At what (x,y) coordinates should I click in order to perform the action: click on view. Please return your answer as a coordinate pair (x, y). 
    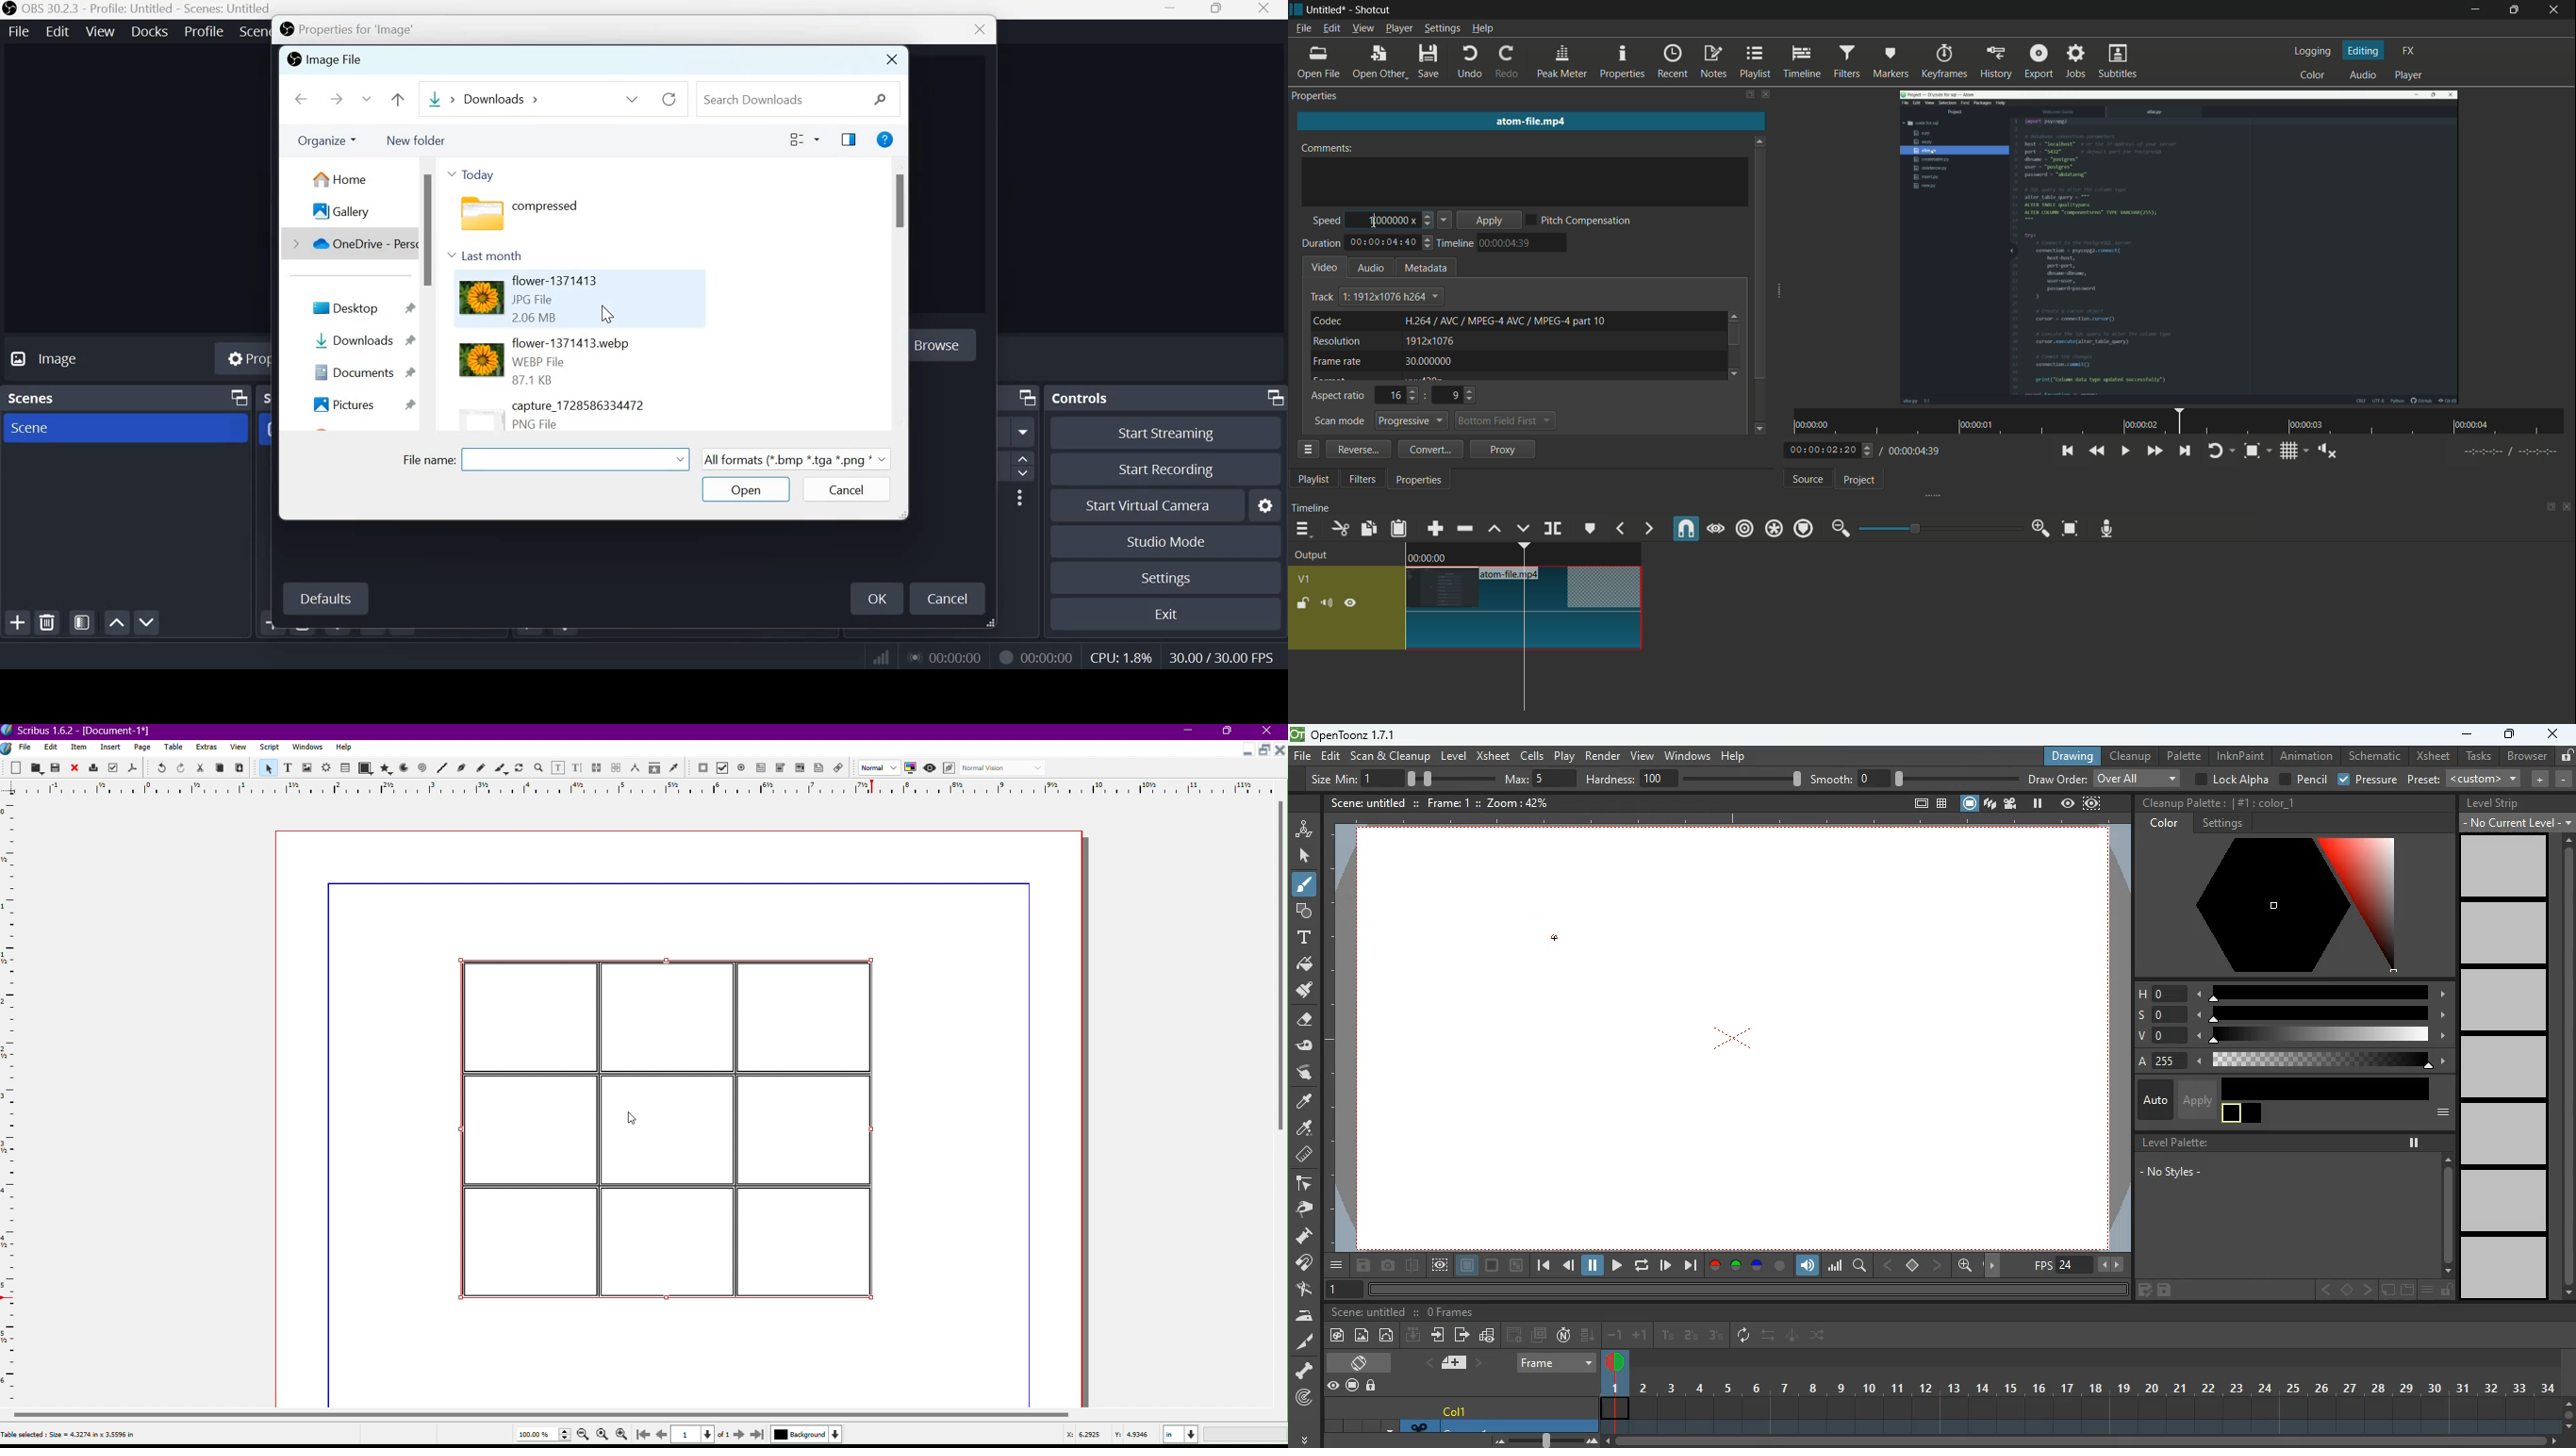
    Looking at the image, I should click on (101, 30).